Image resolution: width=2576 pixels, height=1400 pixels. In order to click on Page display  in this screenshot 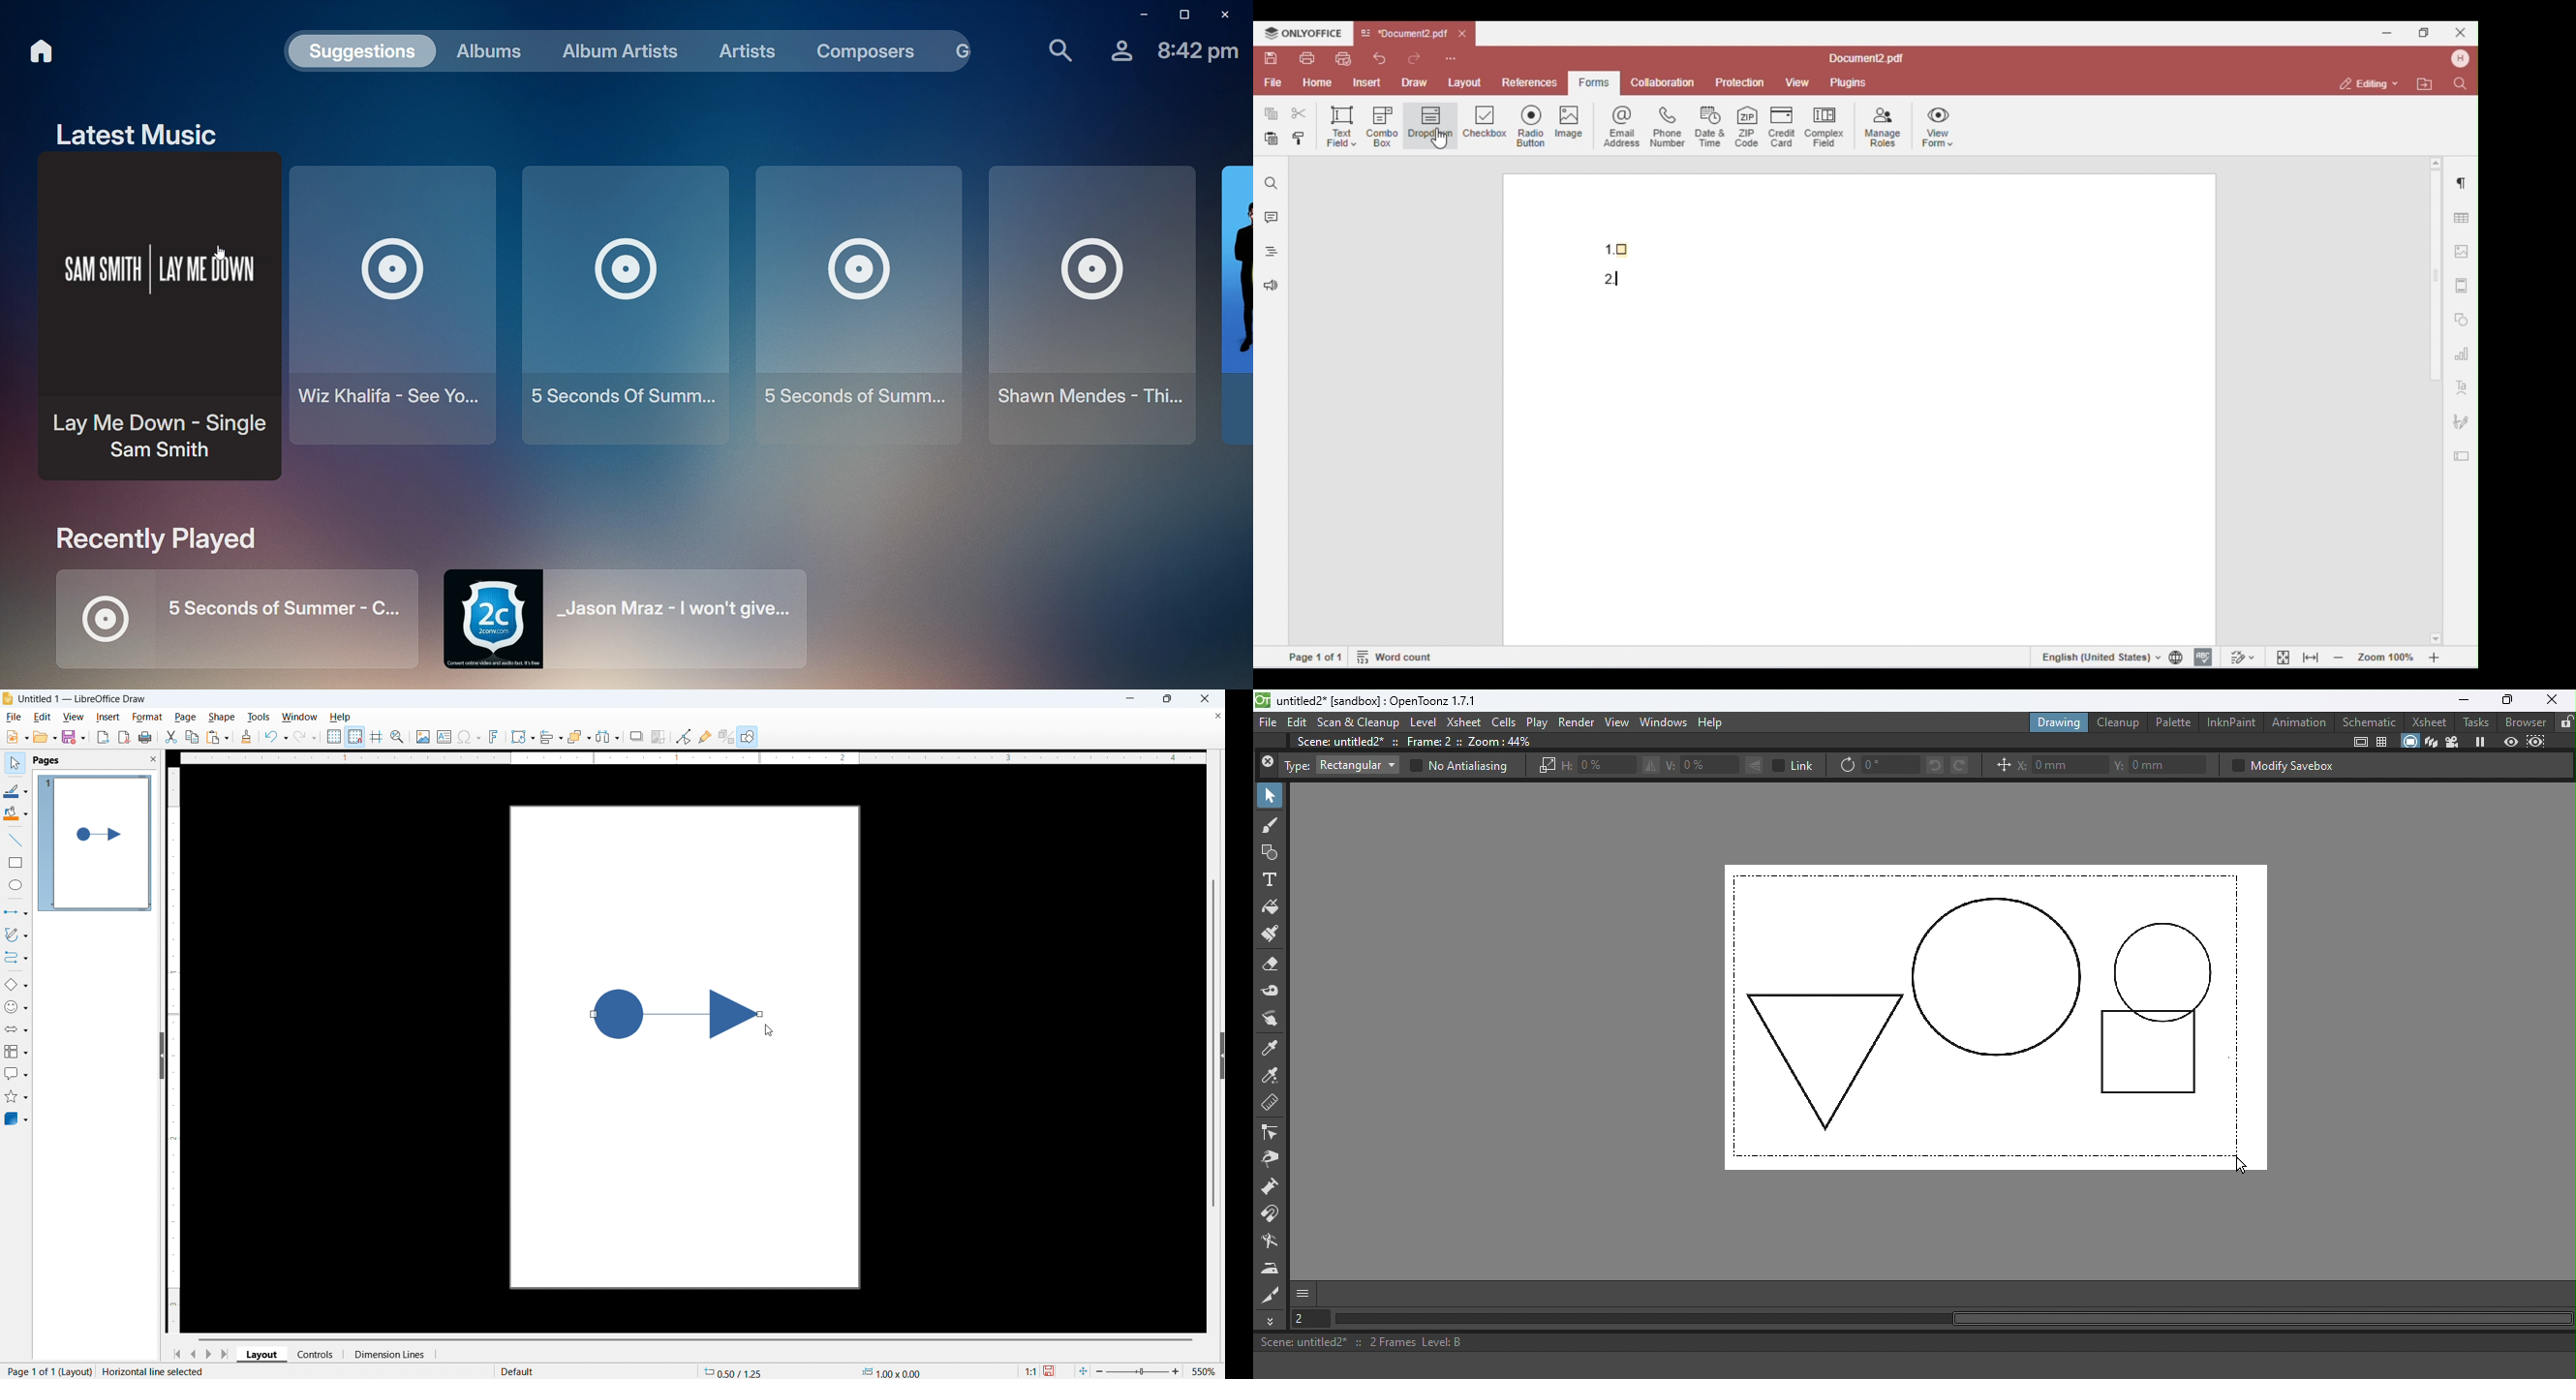, I will do `click(96, 843)`.